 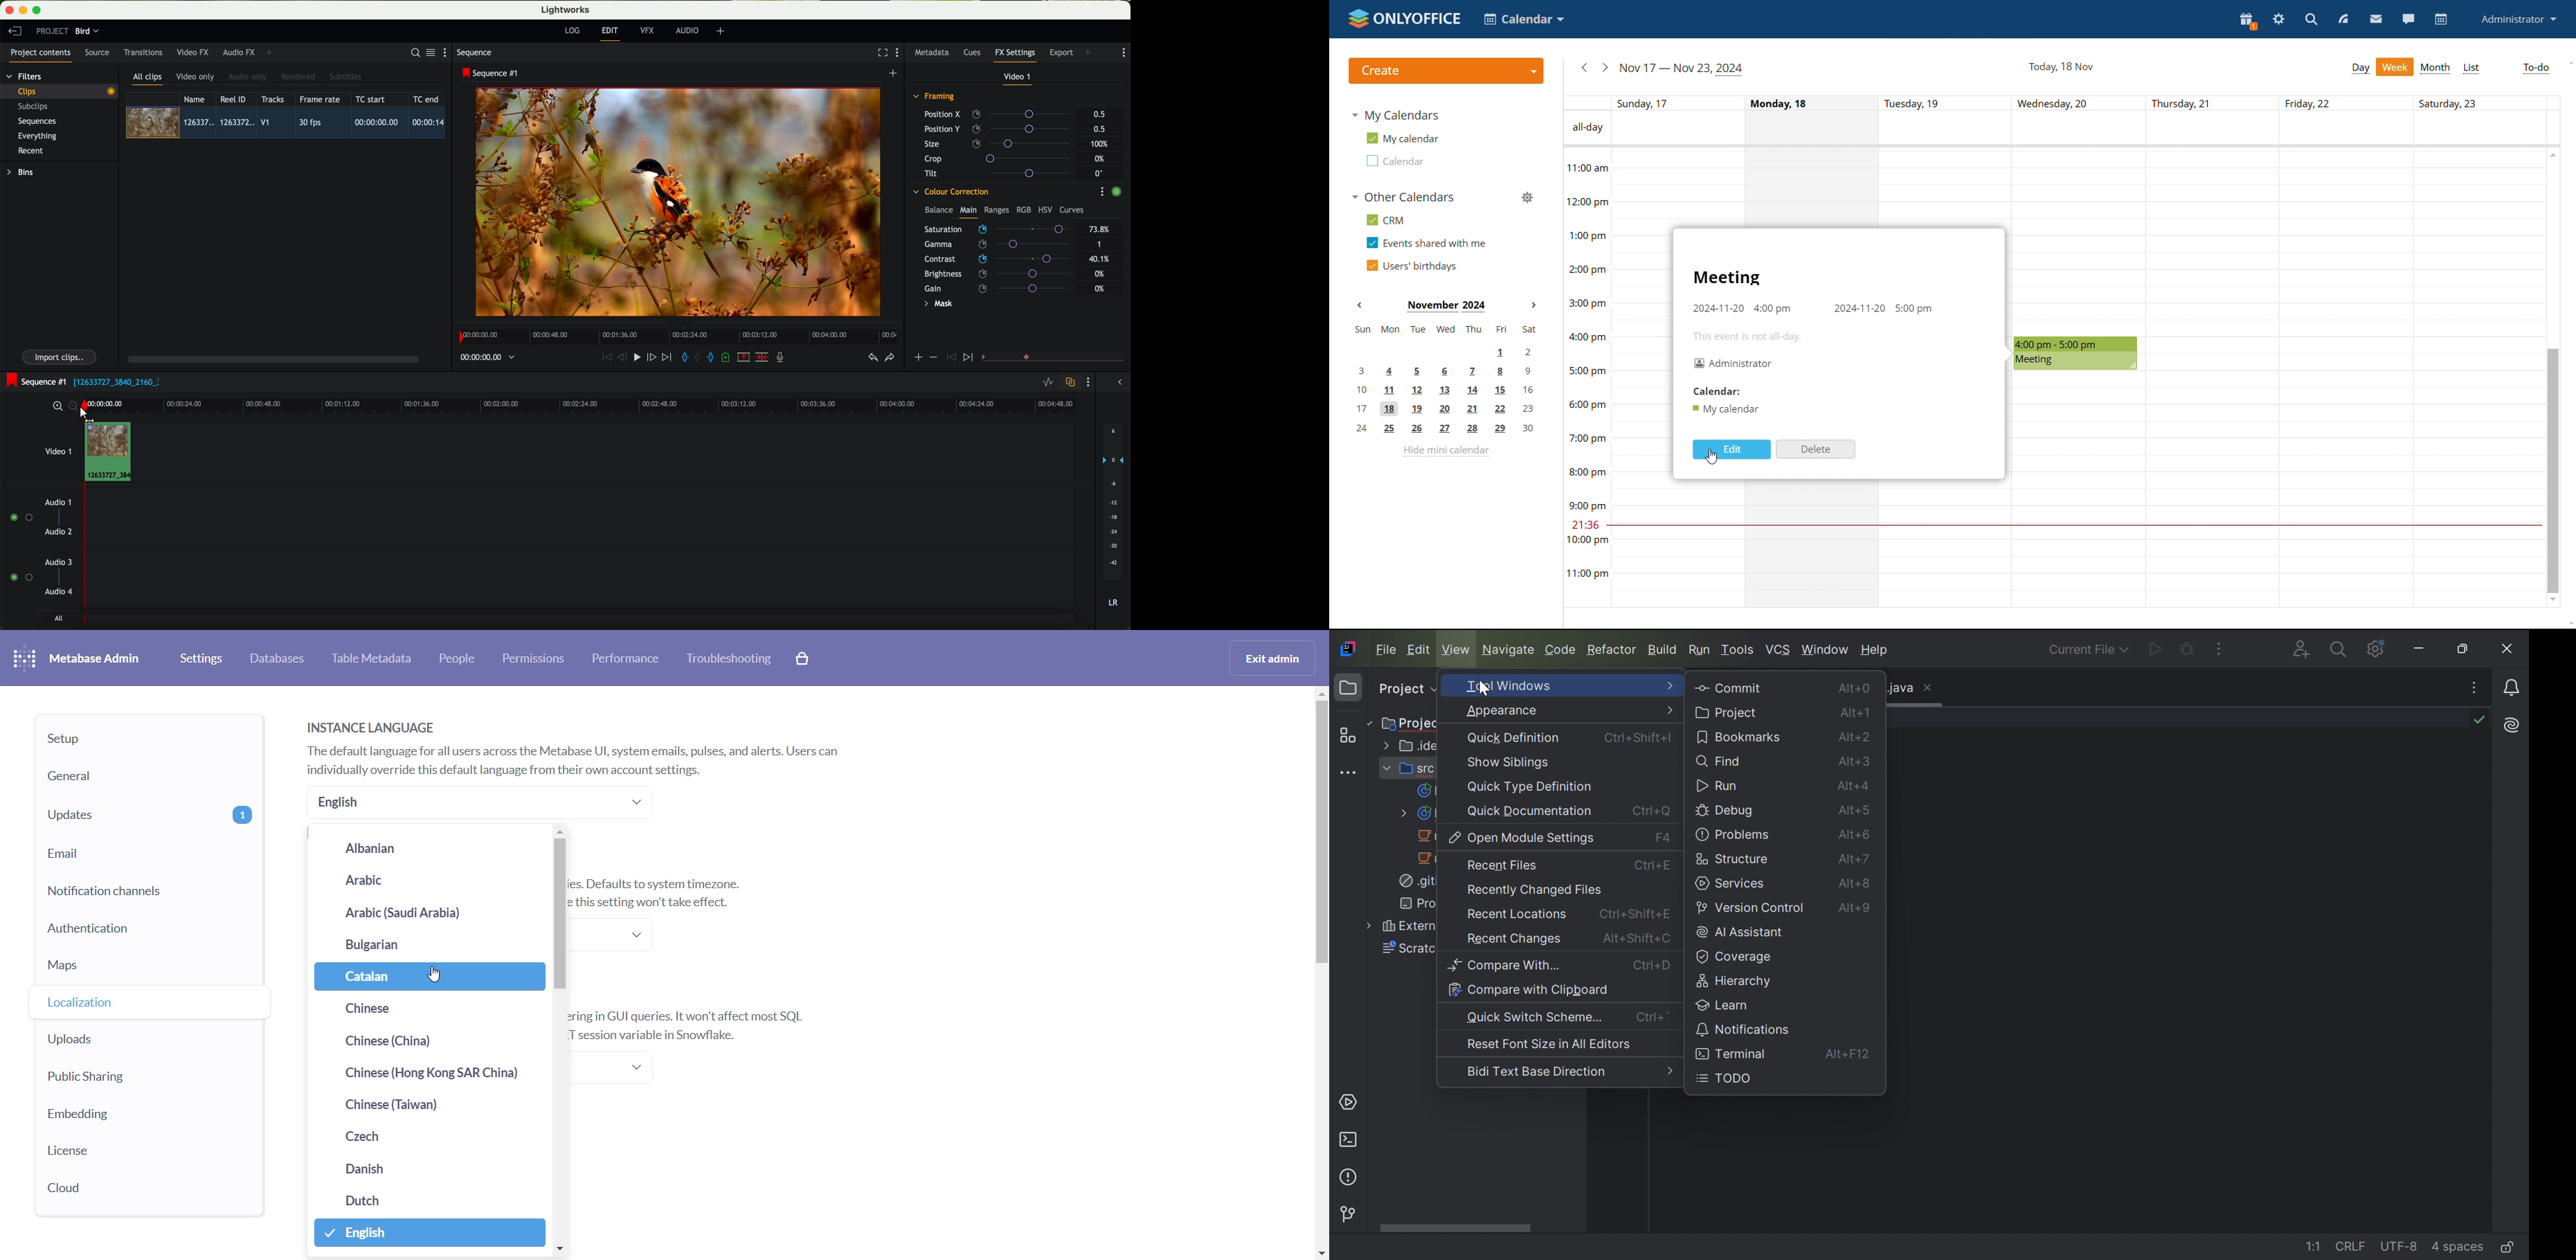 I want to click on zoom out, so click(x=74, y=408).